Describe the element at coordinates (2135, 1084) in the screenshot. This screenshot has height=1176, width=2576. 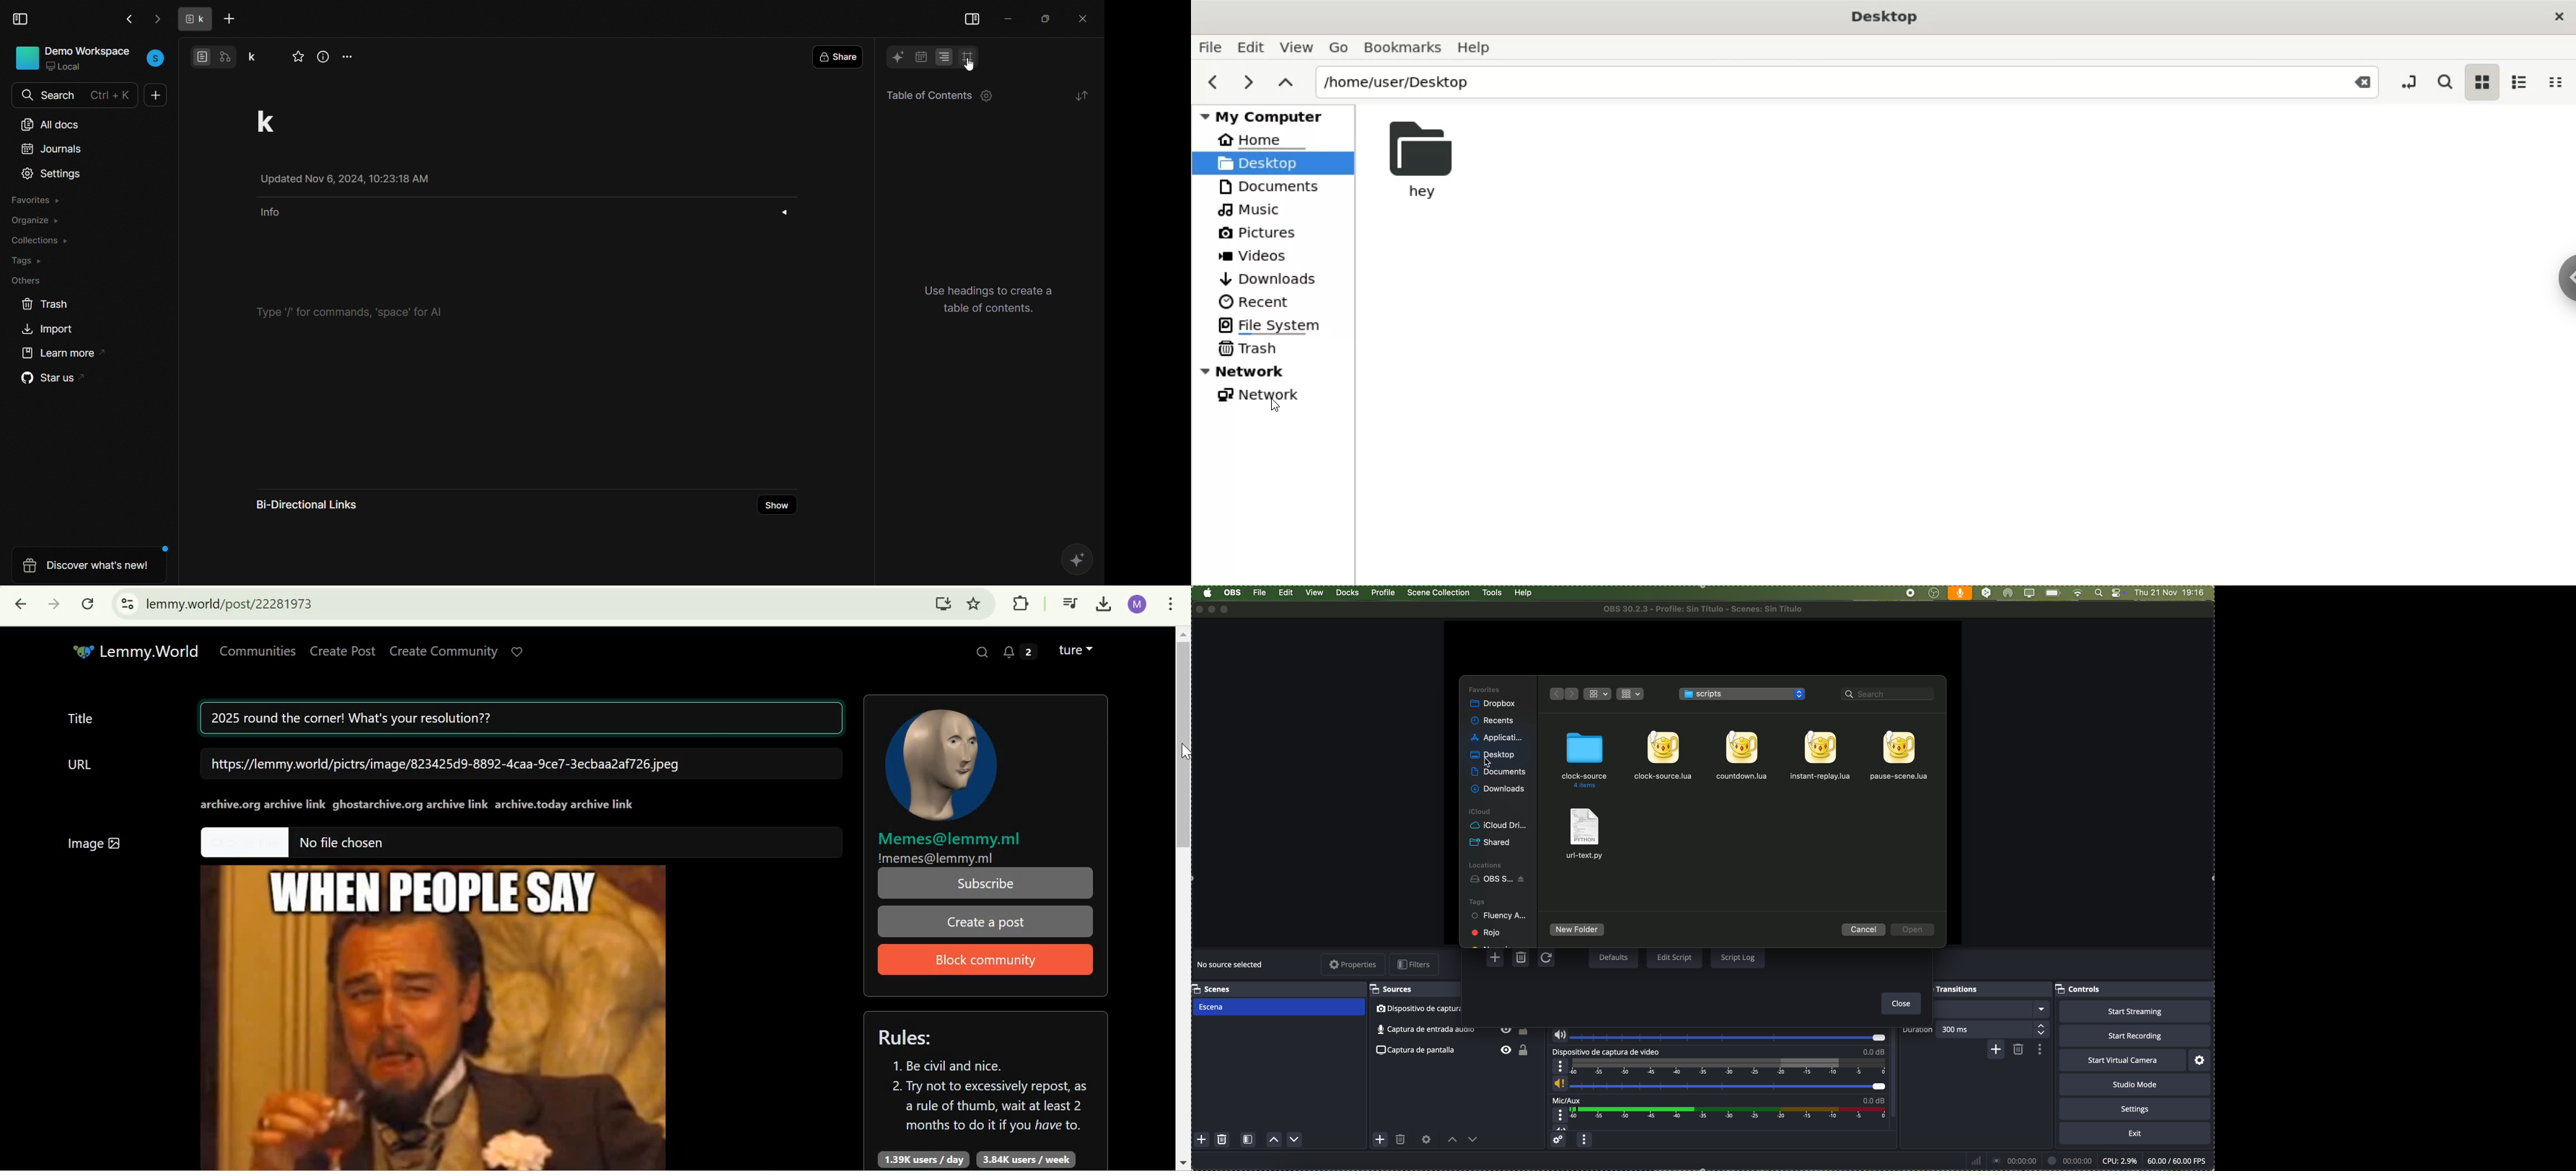
I see `studio mode` at that location.